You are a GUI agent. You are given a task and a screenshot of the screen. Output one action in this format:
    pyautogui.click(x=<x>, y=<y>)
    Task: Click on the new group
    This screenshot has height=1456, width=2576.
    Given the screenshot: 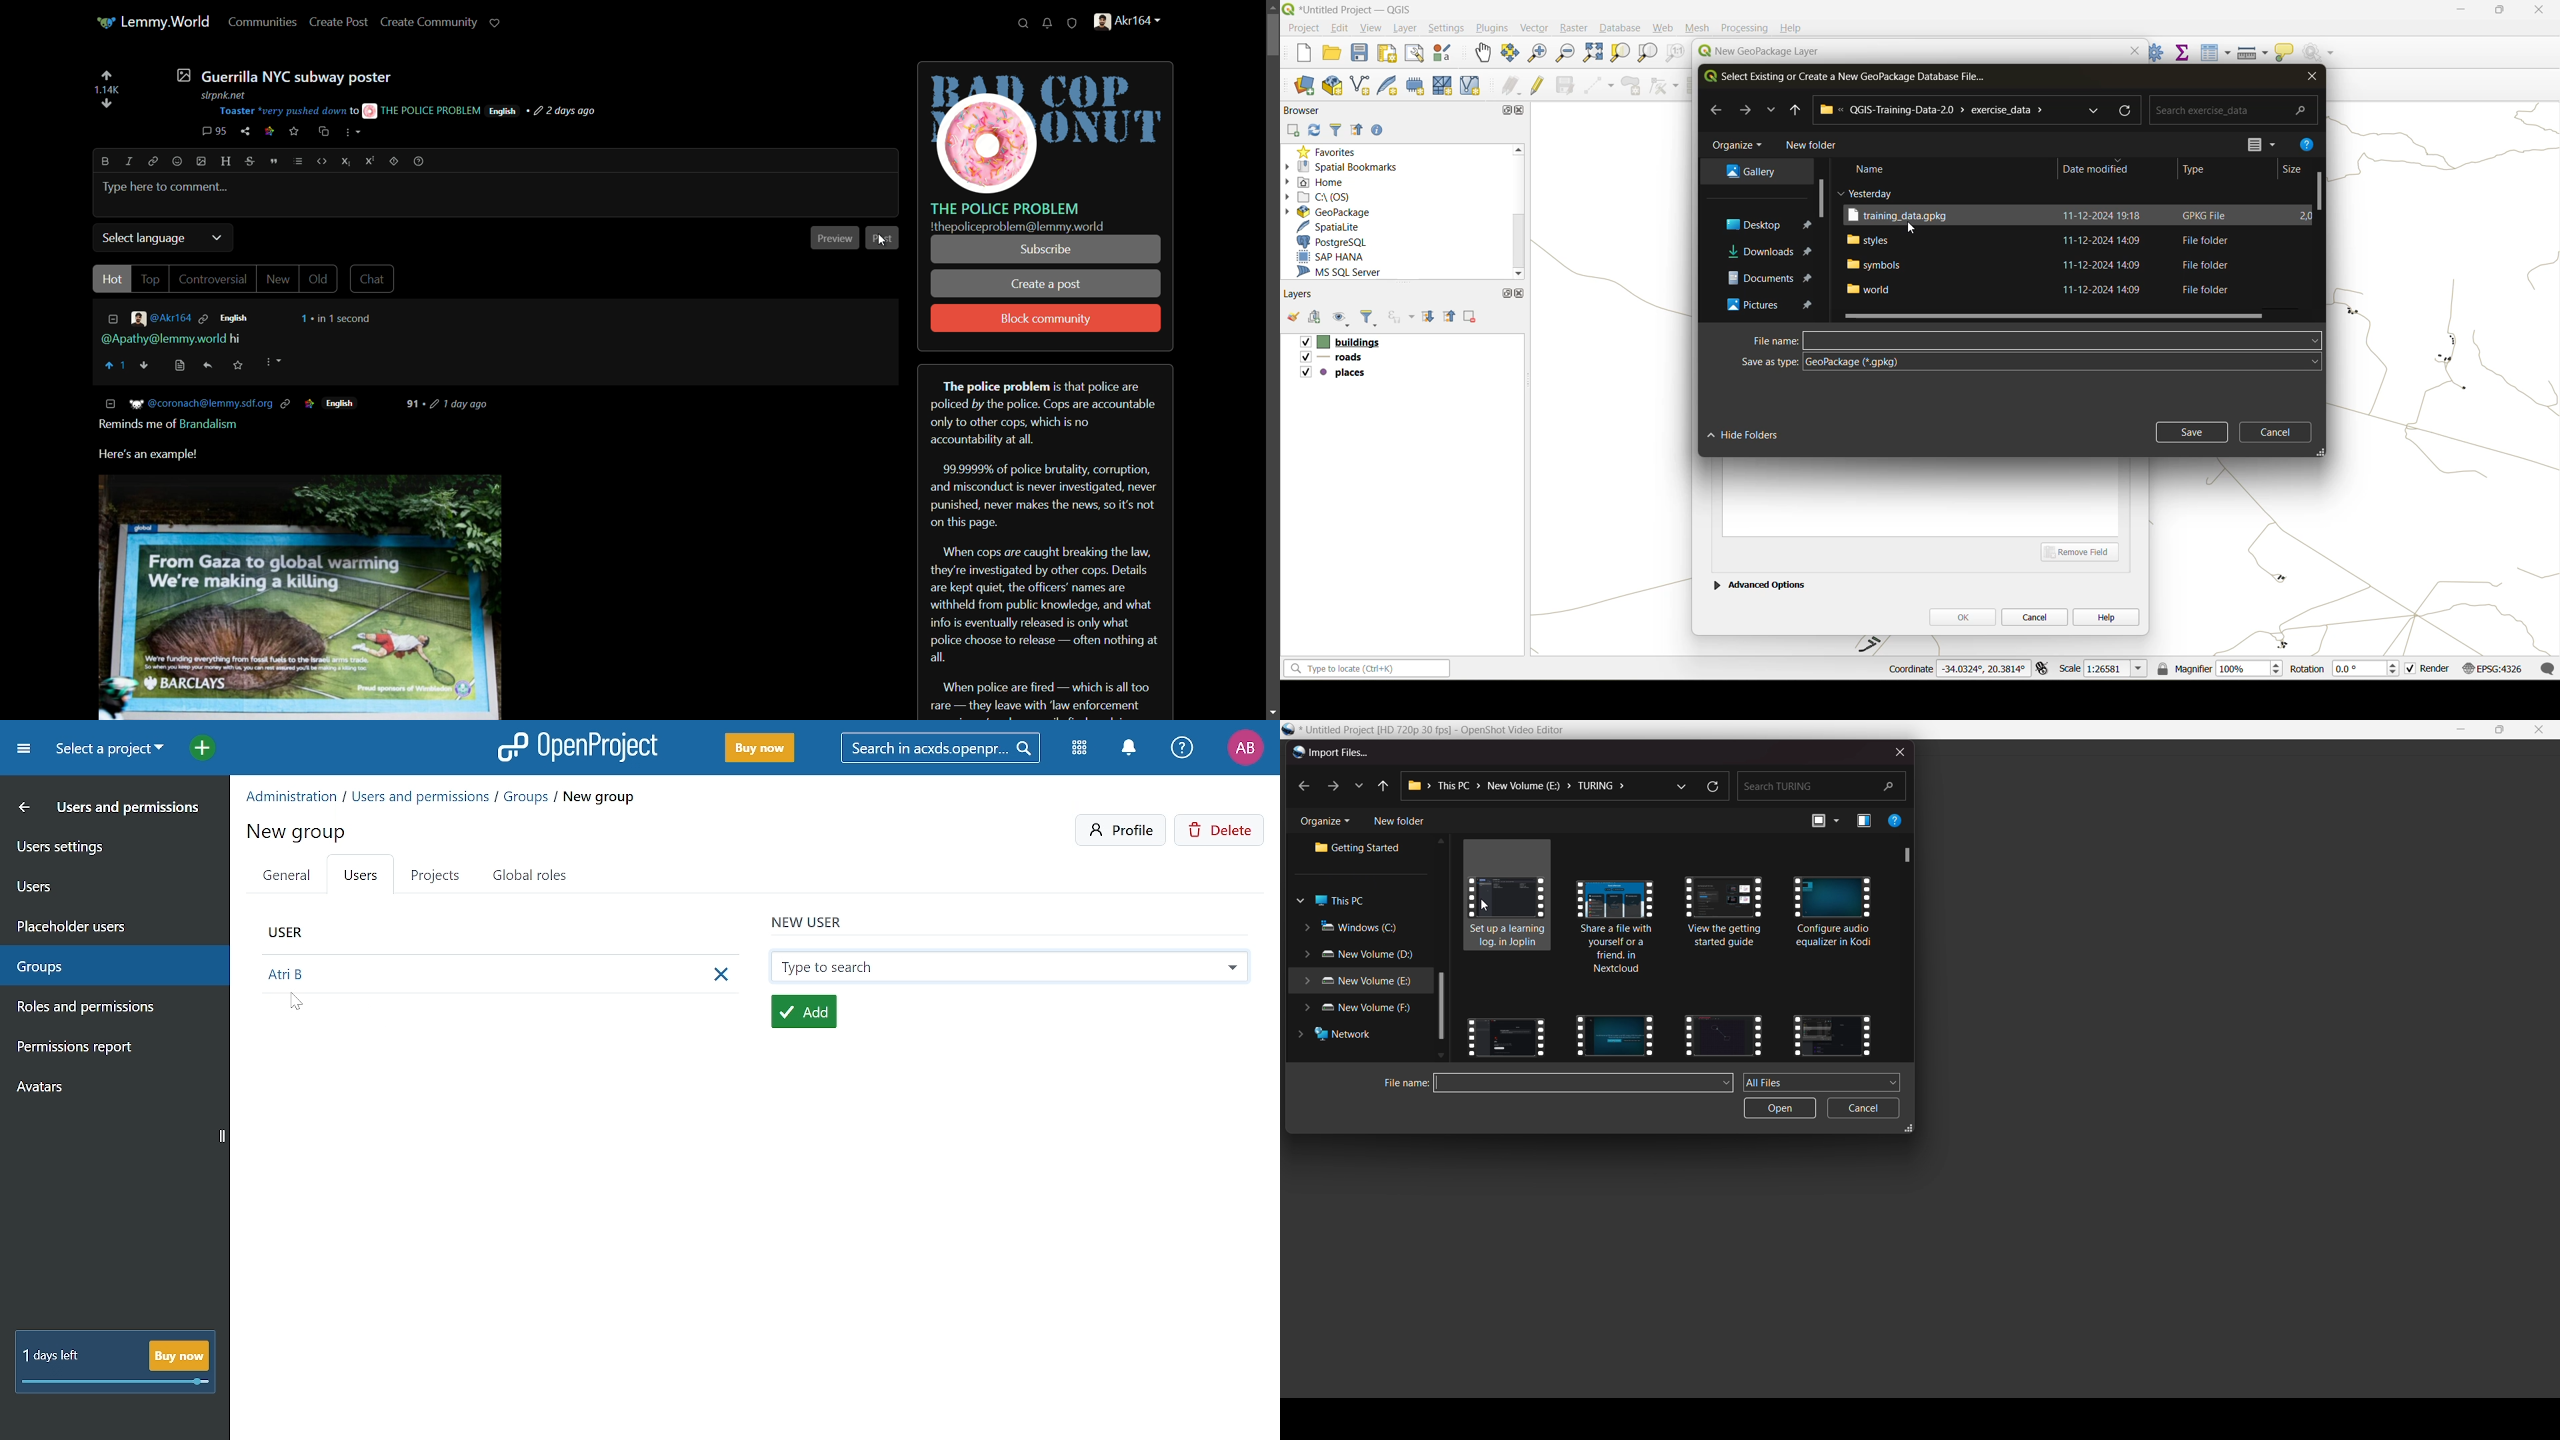 What is the action you would take?
    pyautogui.click(x=299, y=829)
    